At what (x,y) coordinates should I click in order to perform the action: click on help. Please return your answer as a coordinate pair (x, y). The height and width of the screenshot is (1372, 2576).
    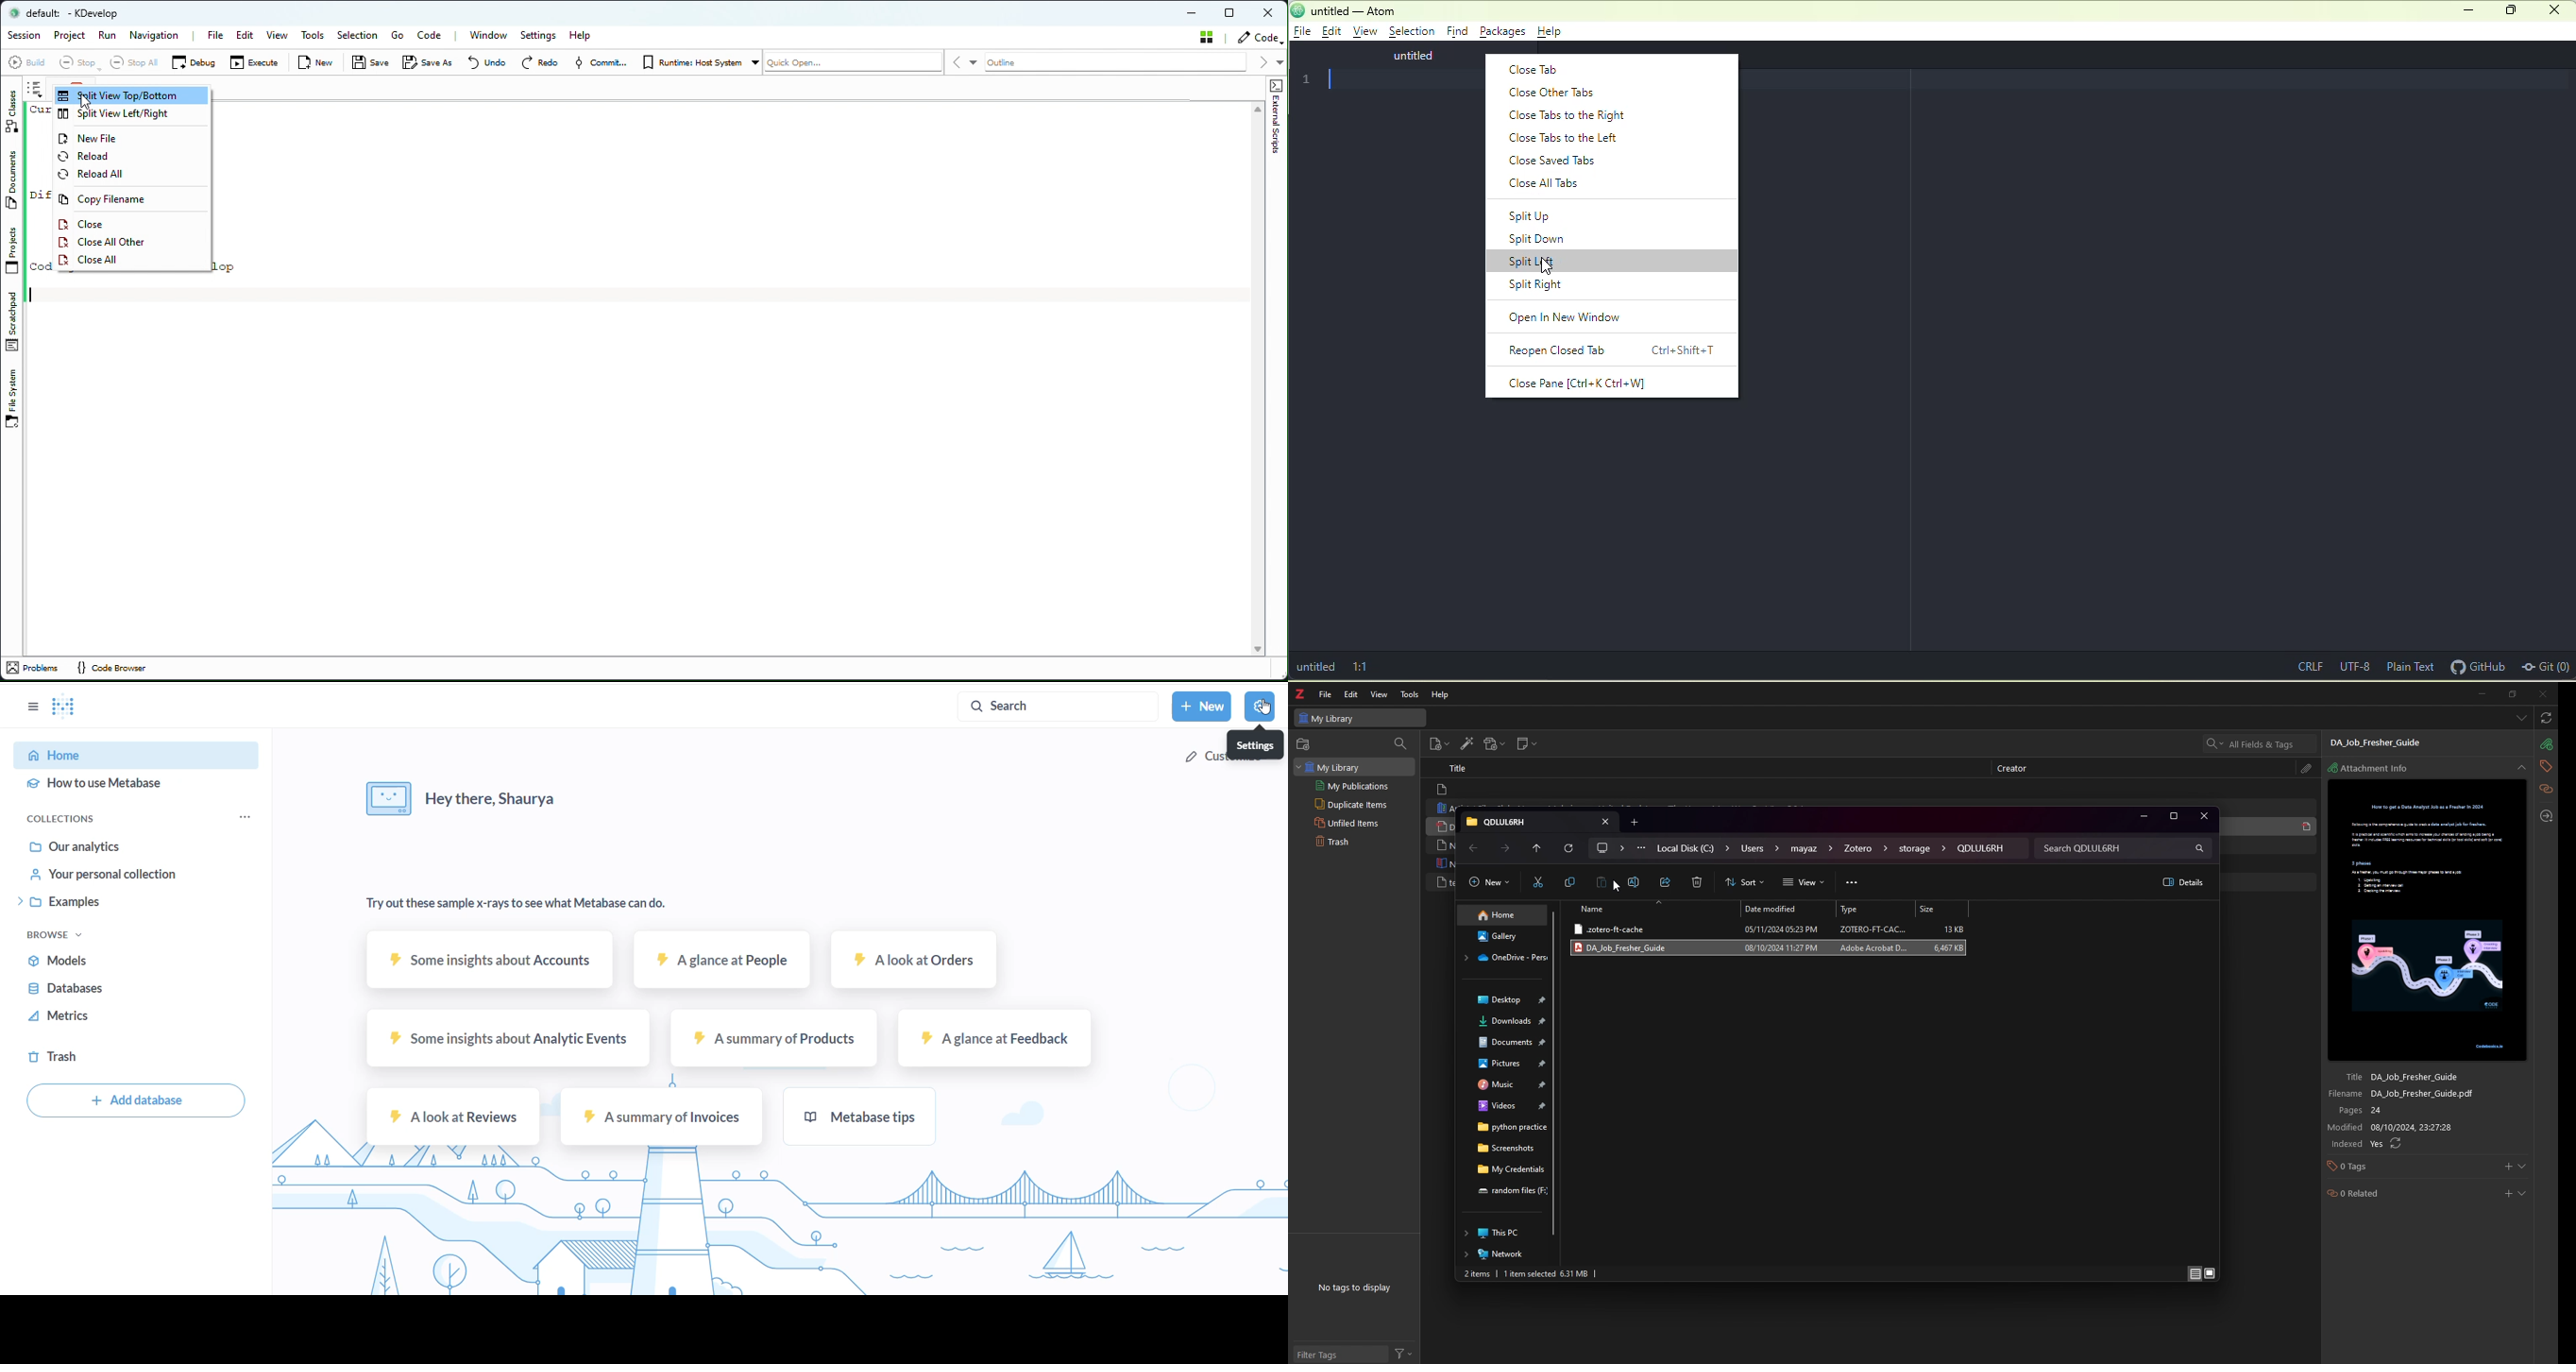
    Looking at the image, I should click on (1552, 31).